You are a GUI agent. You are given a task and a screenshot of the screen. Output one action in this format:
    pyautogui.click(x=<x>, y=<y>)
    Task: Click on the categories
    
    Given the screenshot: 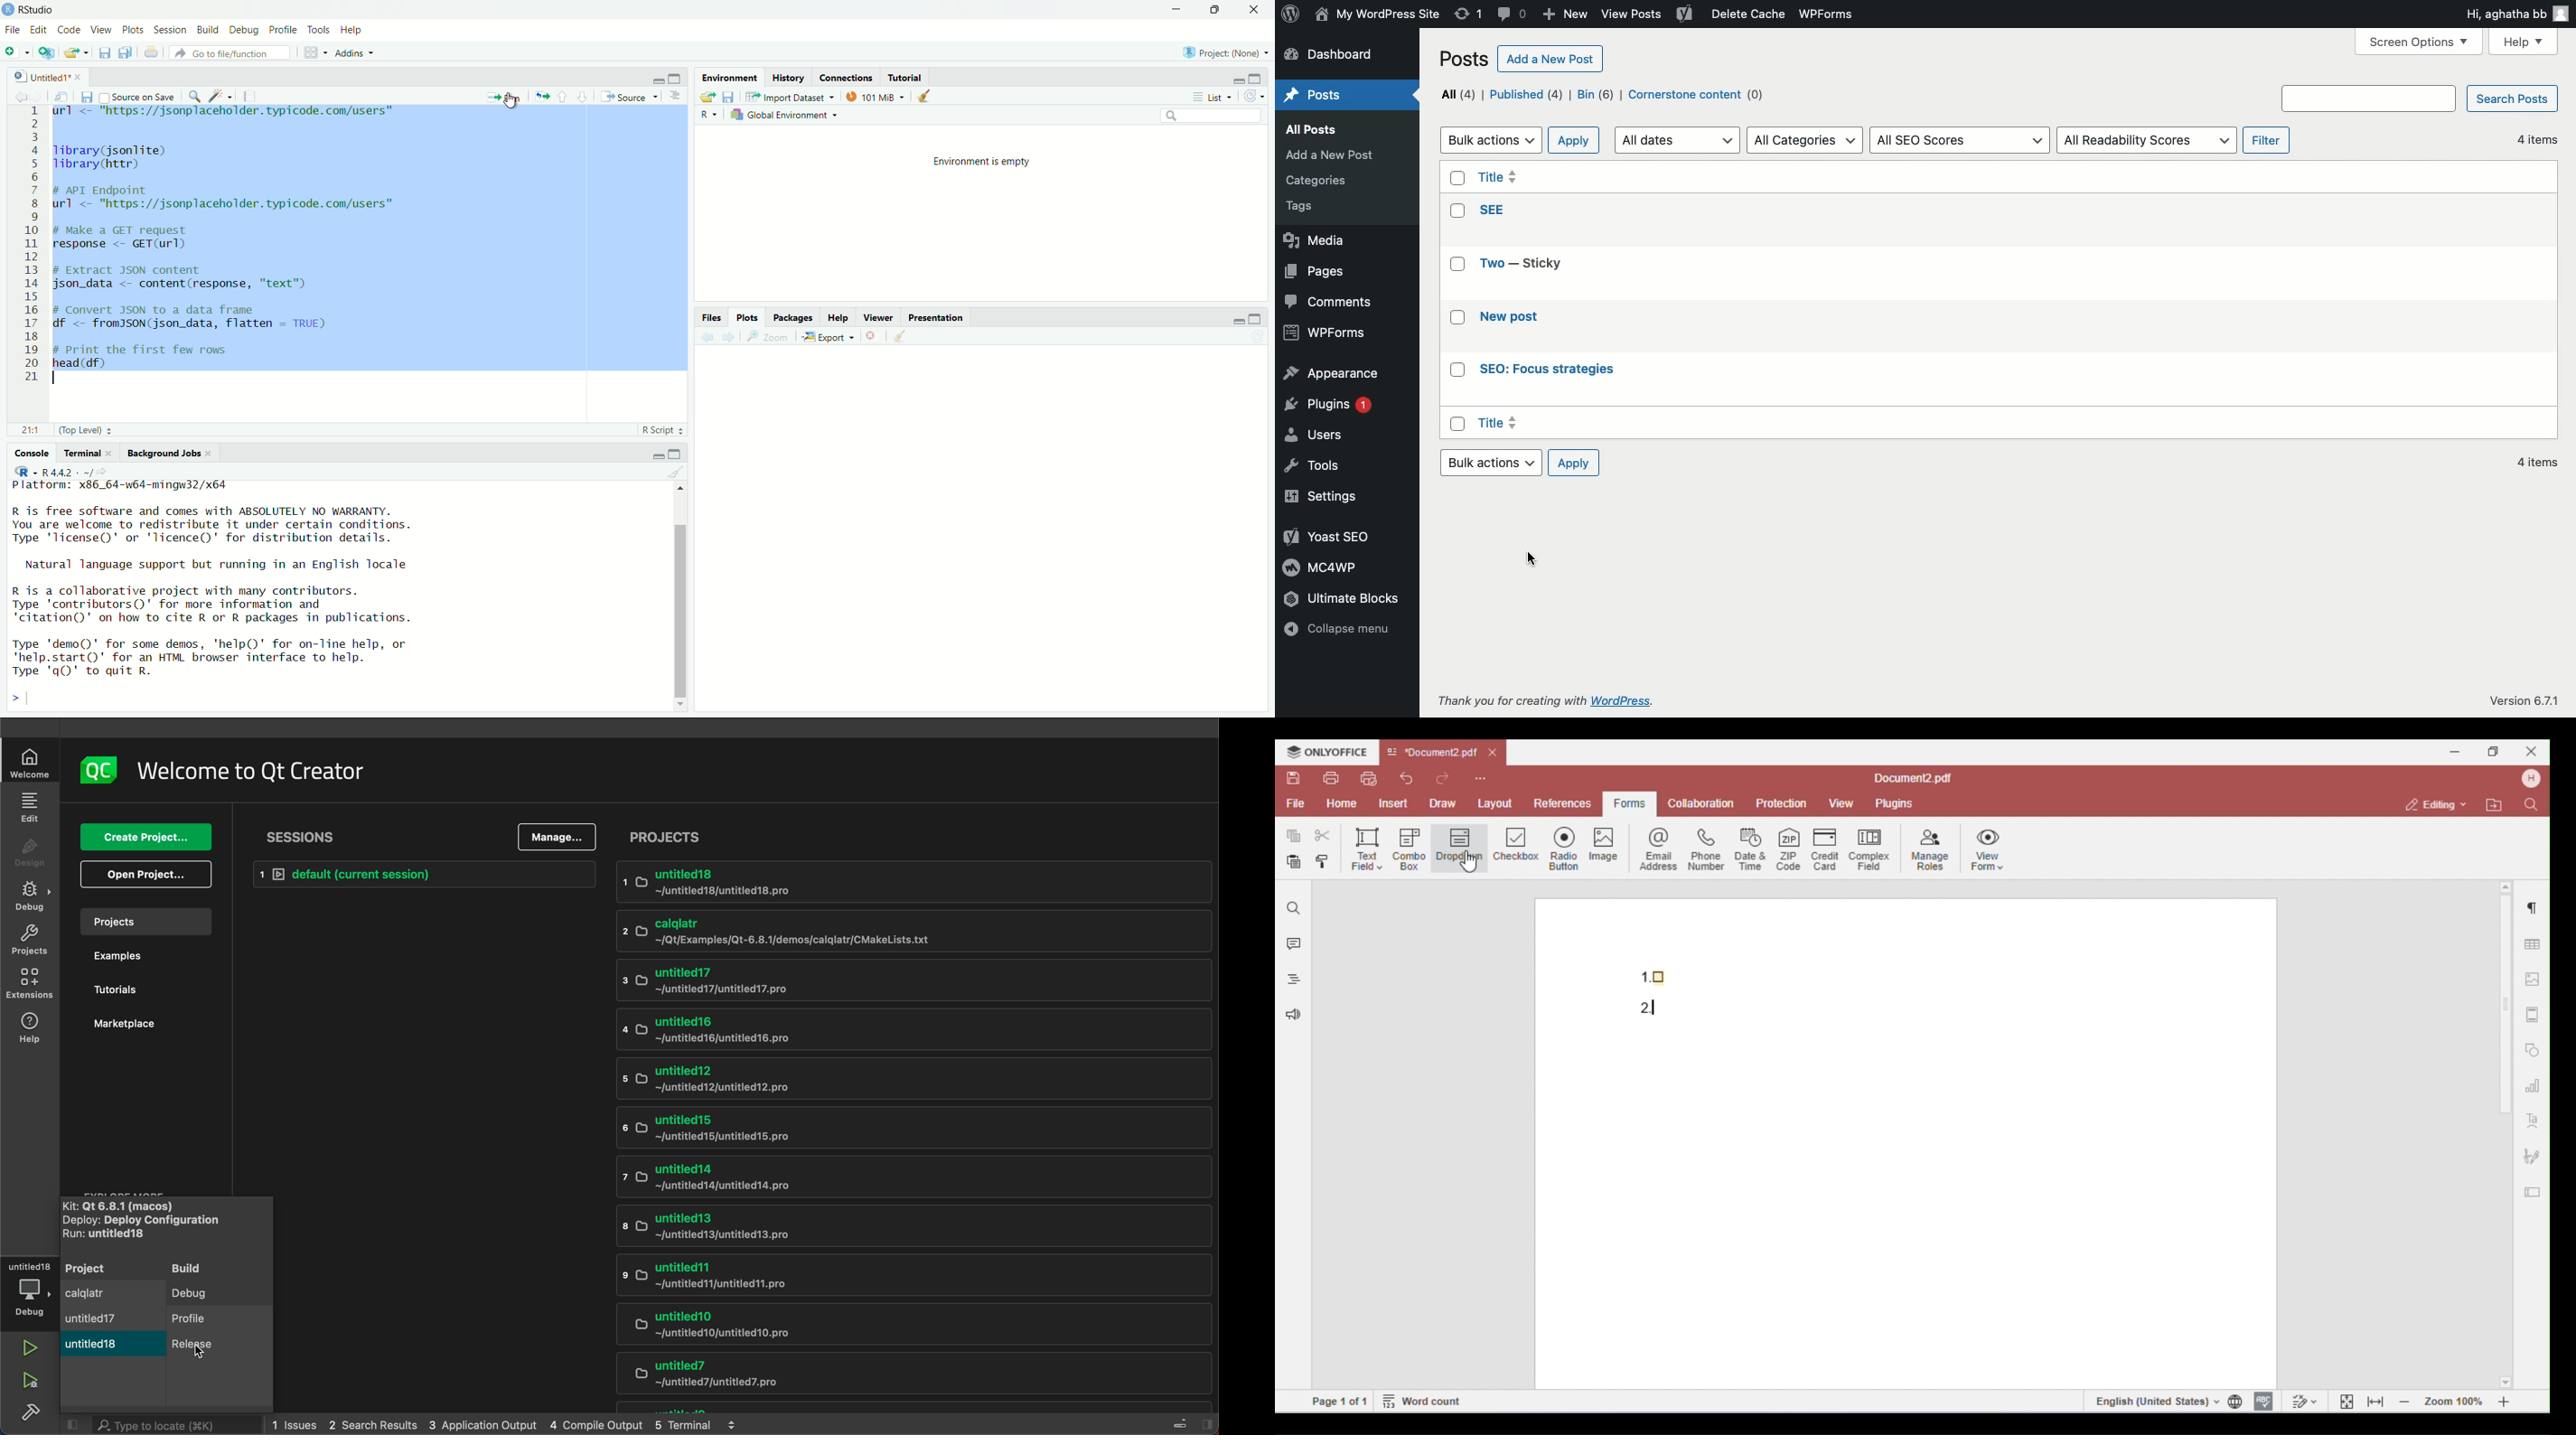 What is the action you would take?
    pyautogui.click(x=1323, y=177)
    